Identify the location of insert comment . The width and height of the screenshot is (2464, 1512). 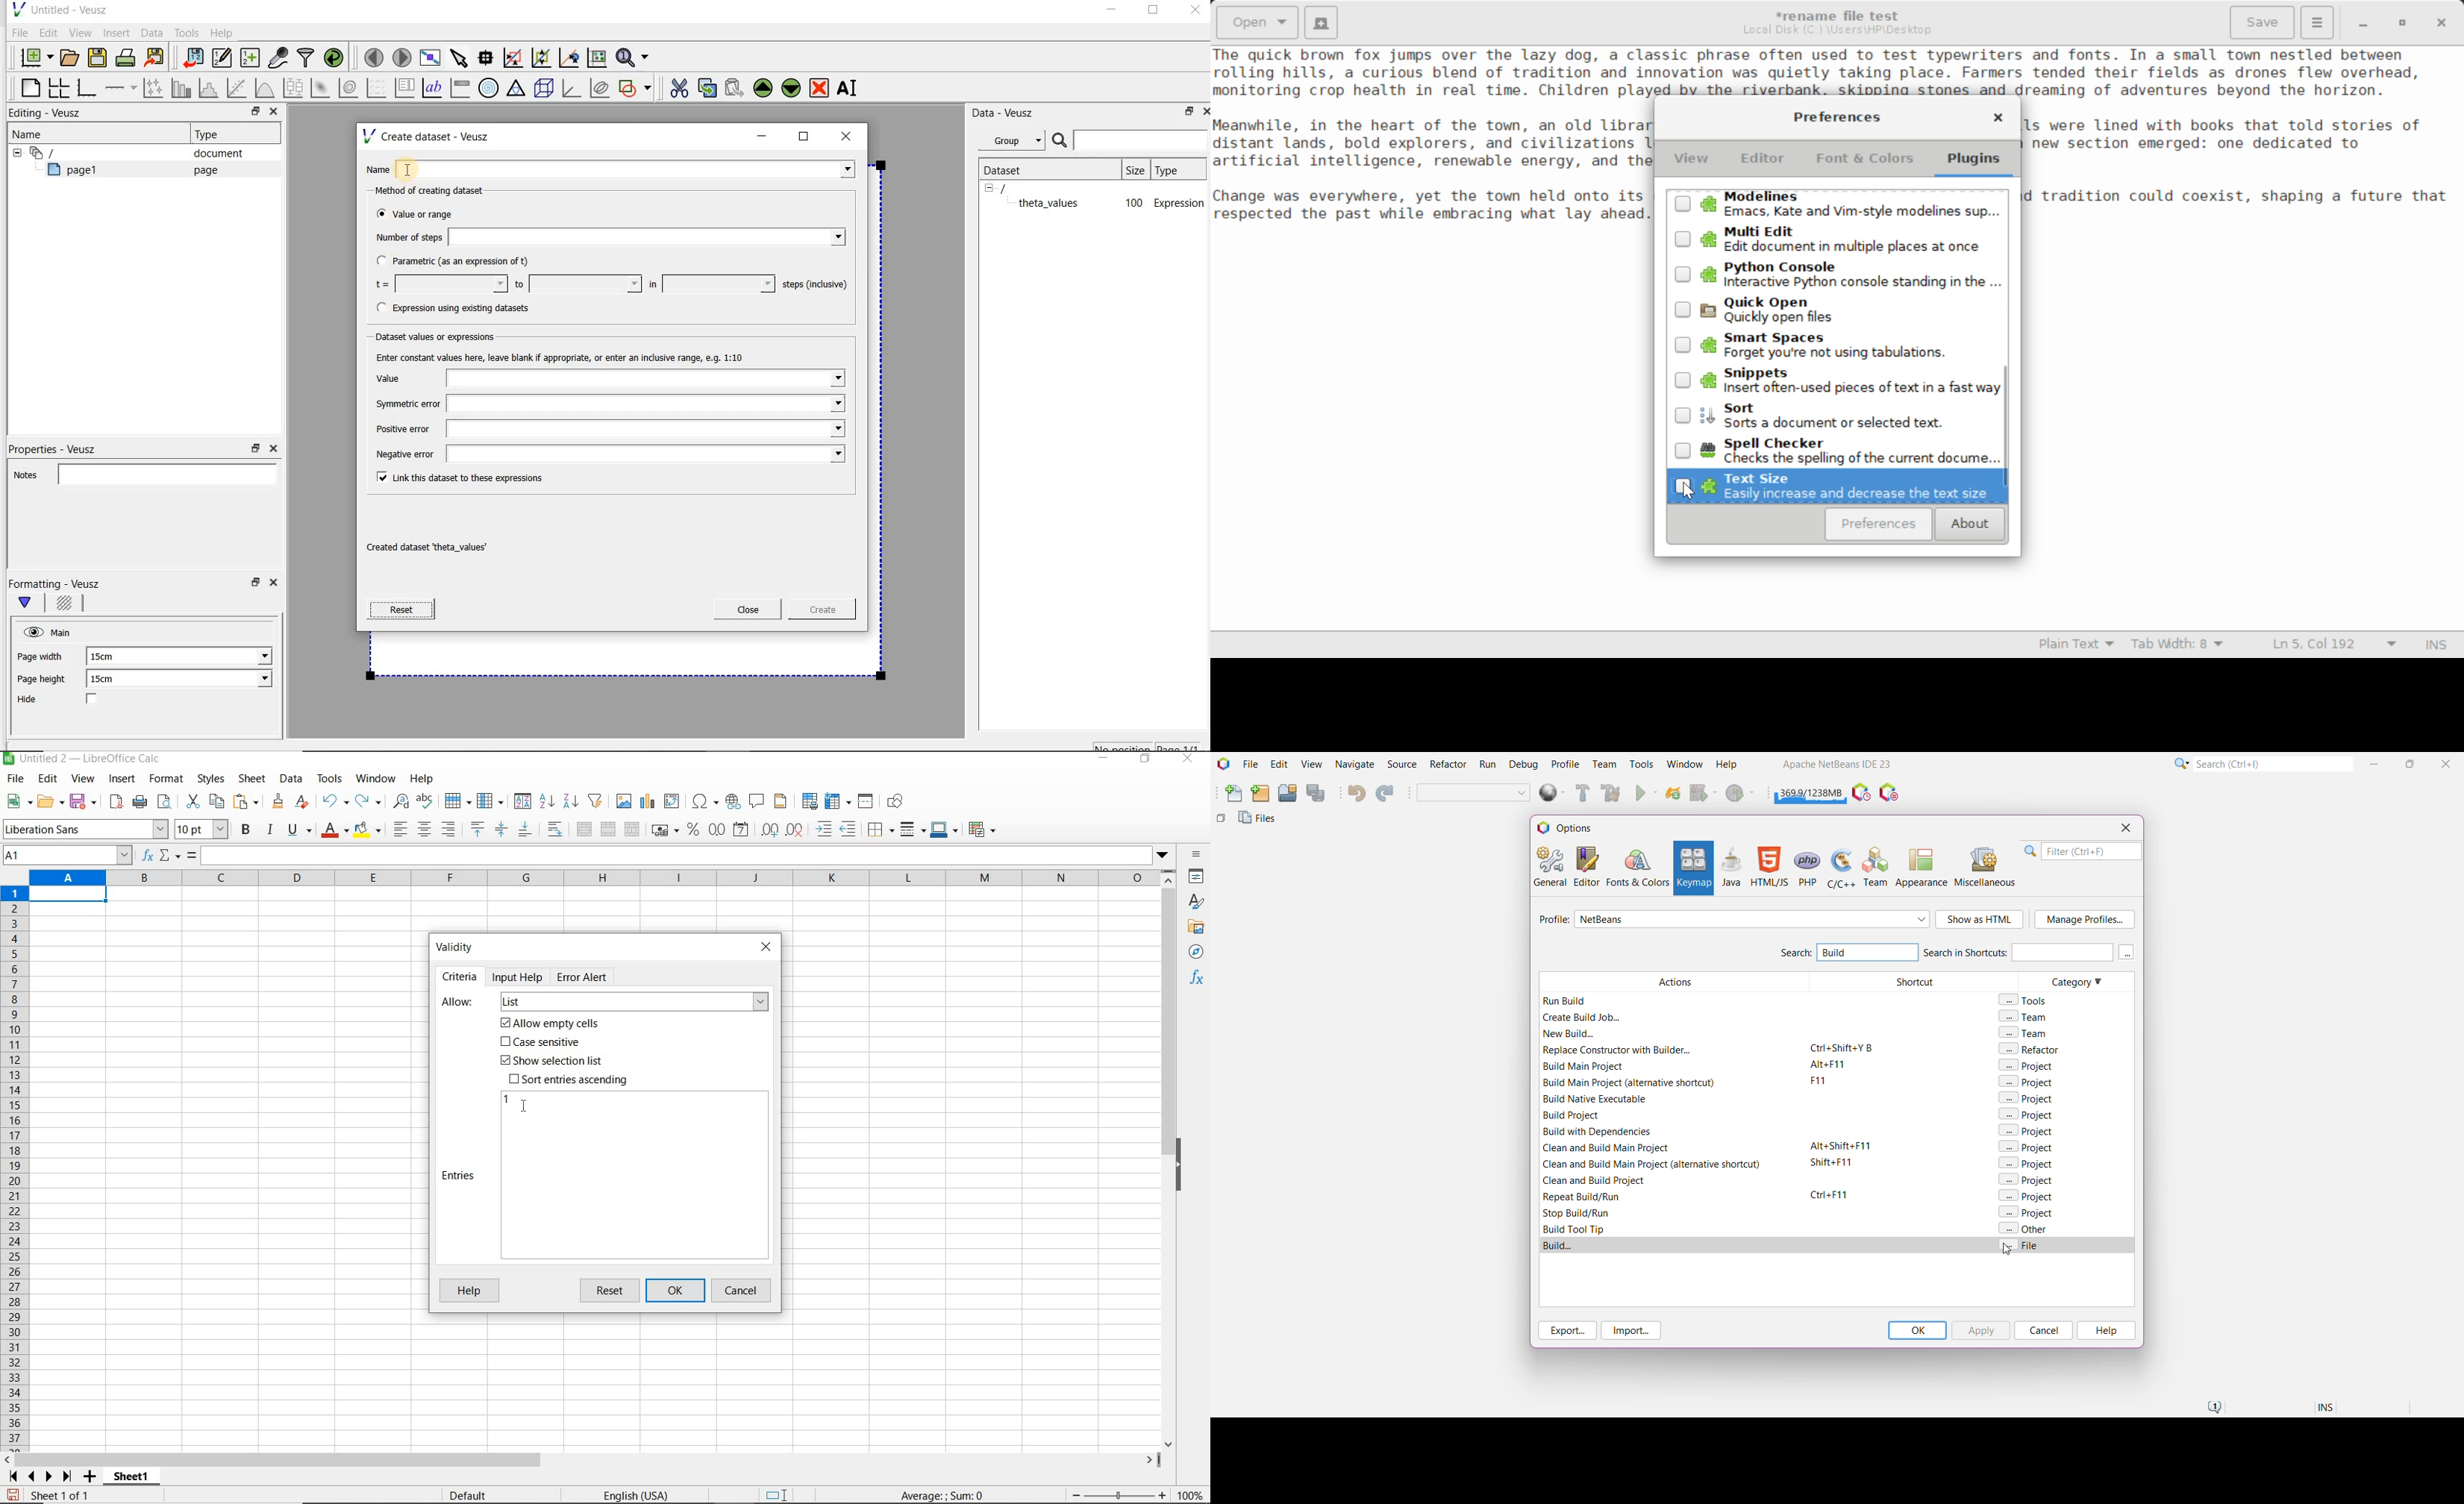
(757, 802).